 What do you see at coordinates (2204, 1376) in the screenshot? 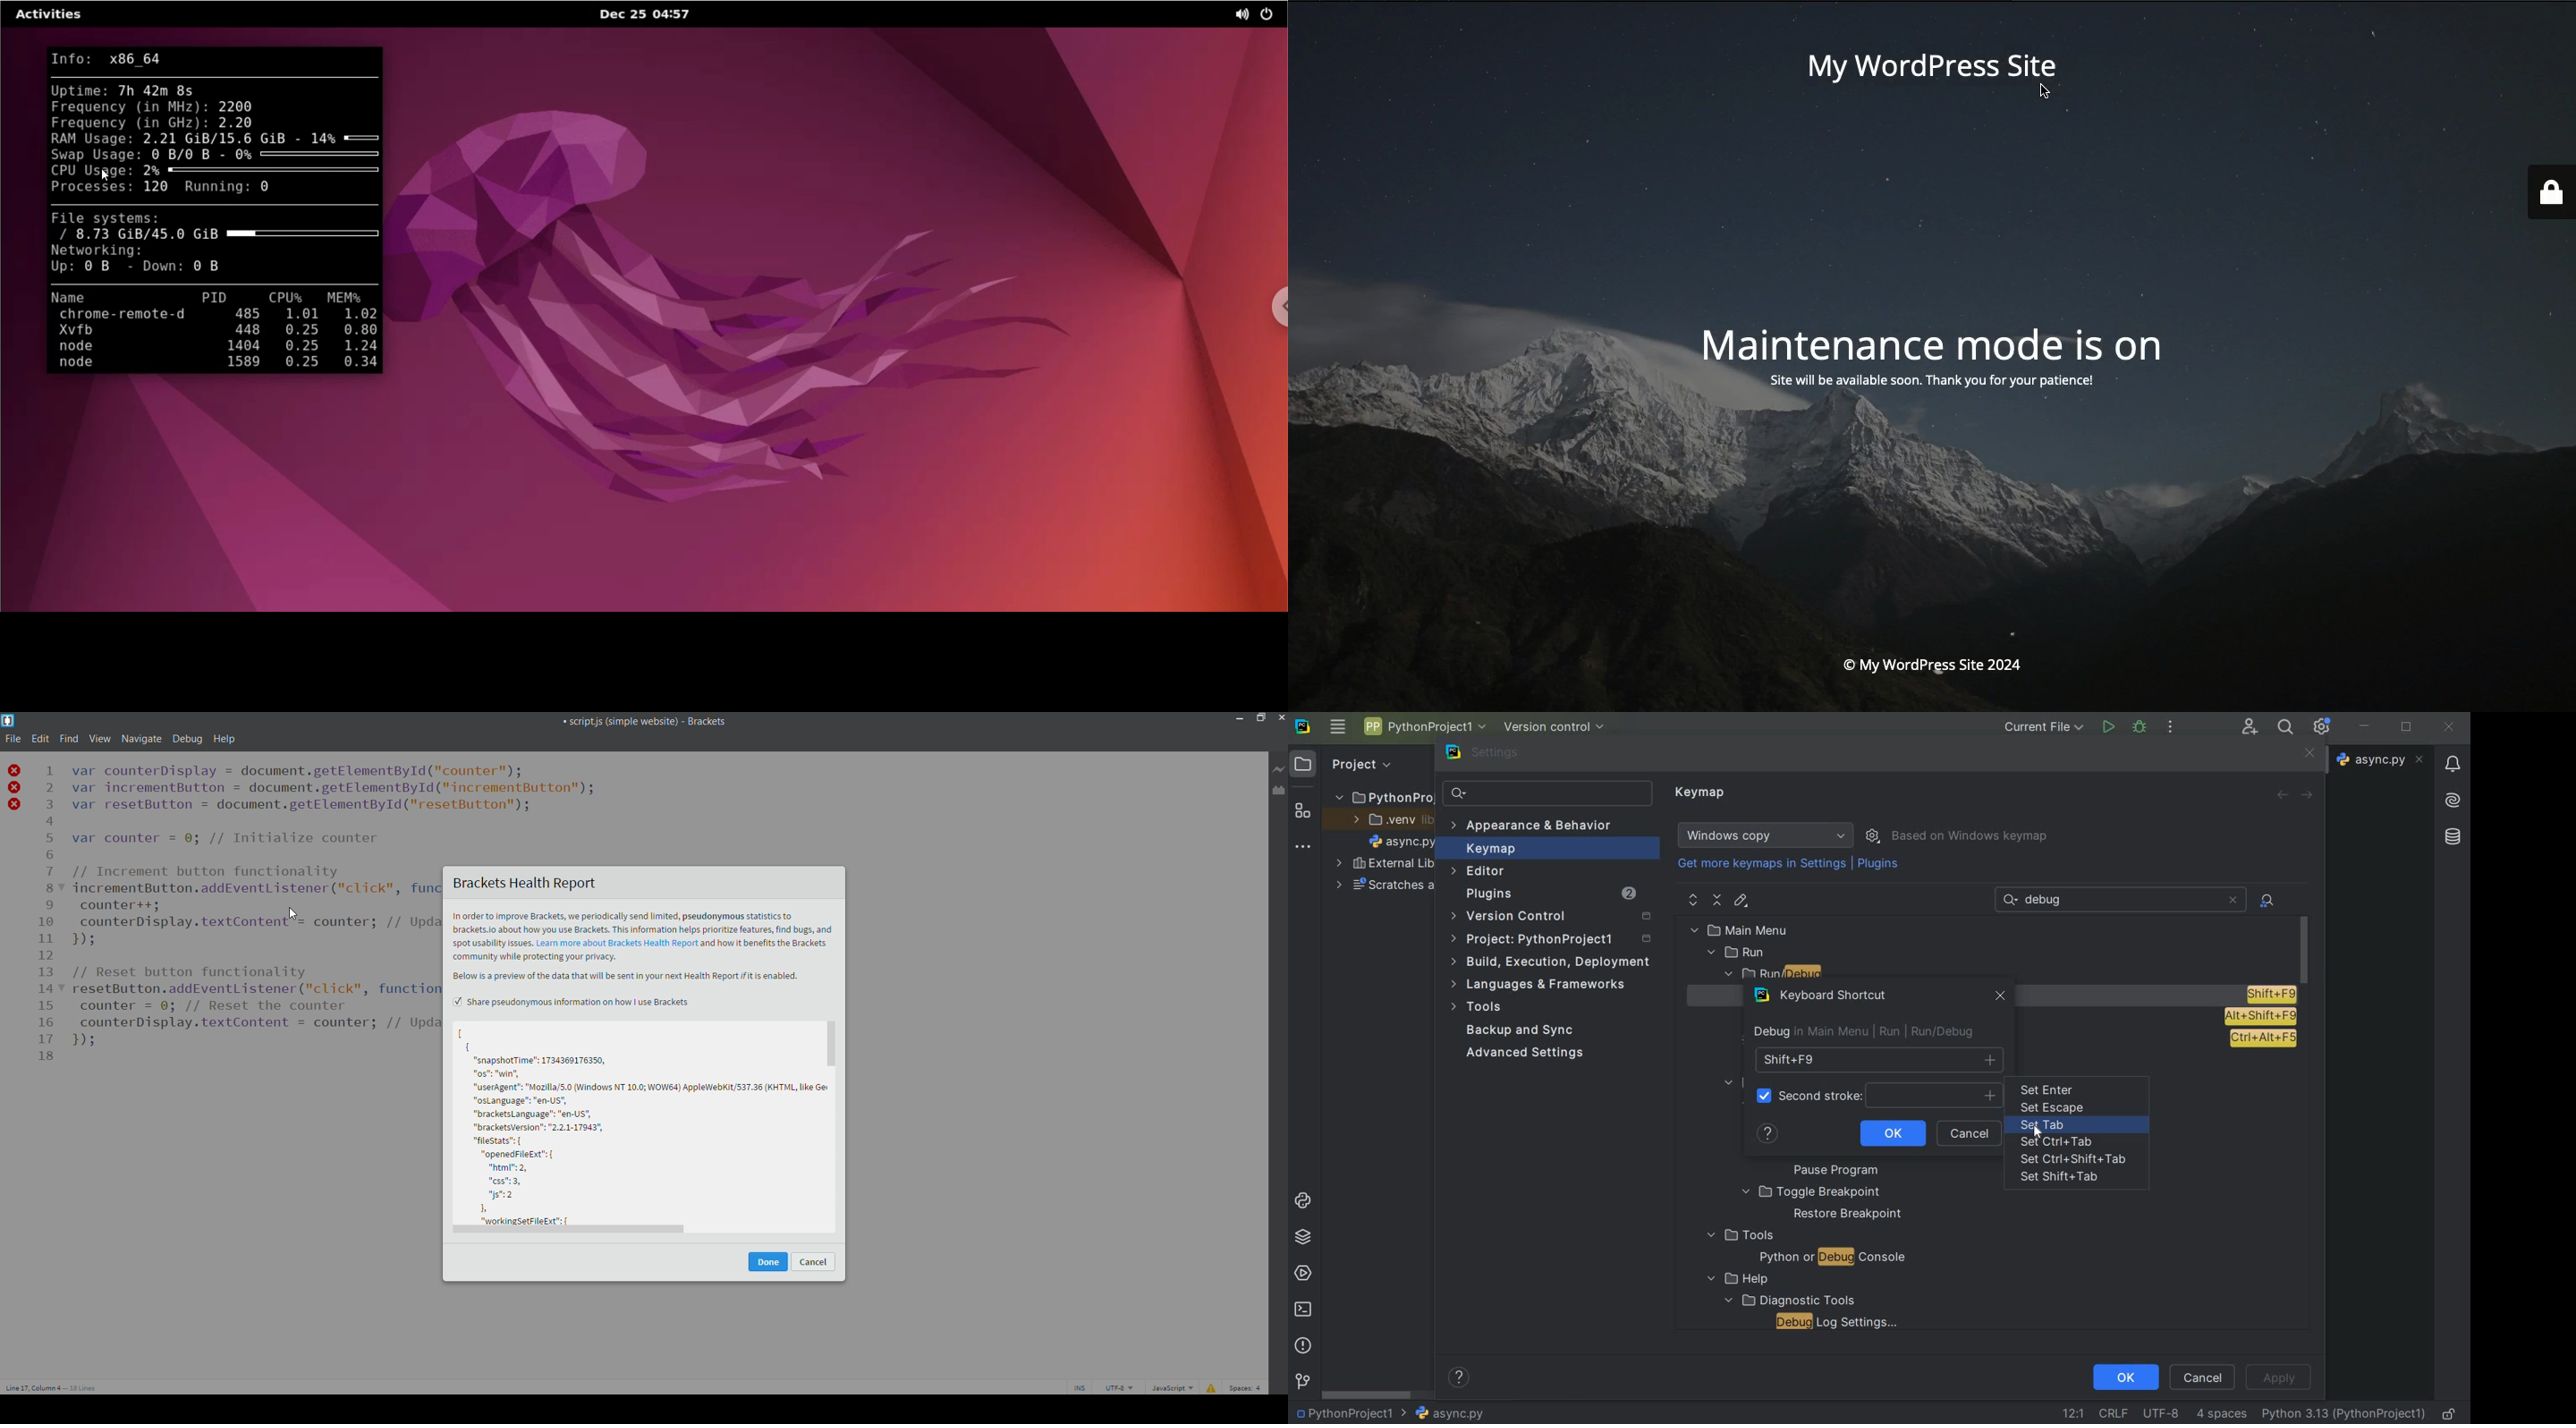
I see `cancel` at bounding box center [2204, 1376].